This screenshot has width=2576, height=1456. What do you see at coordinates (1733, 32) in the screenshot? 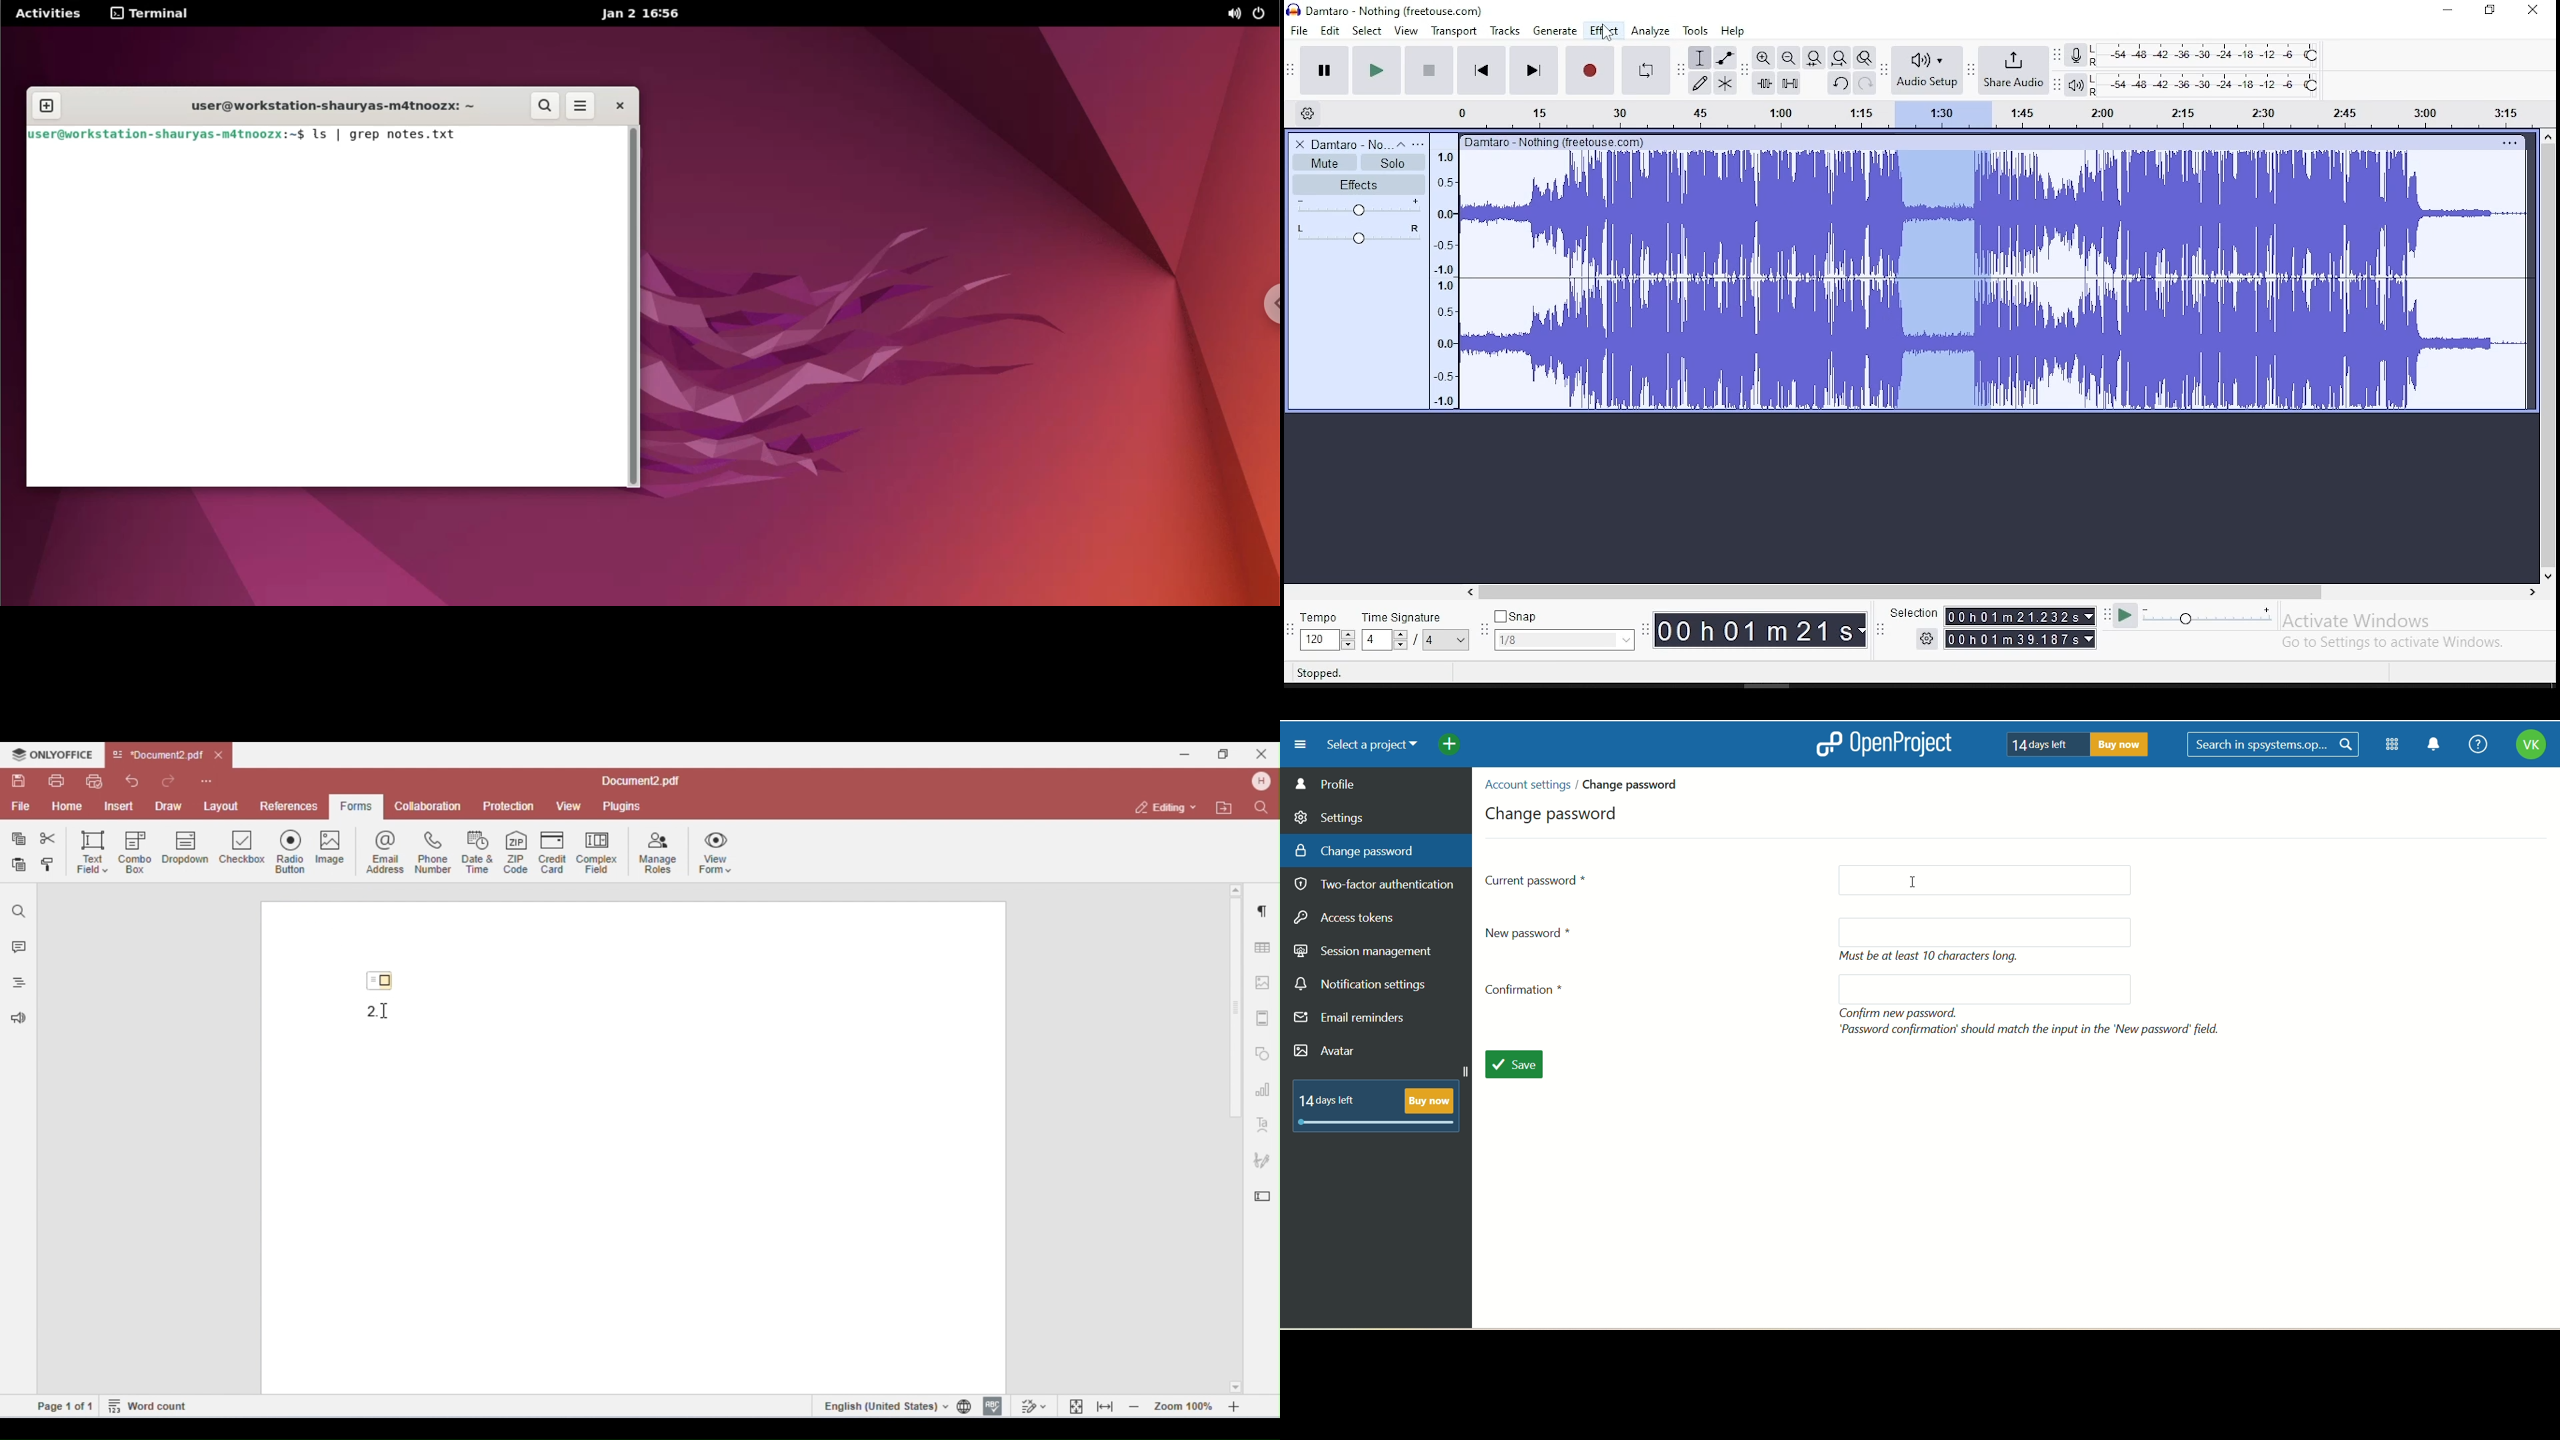
I see `help` at bounding box center [1733, 32].